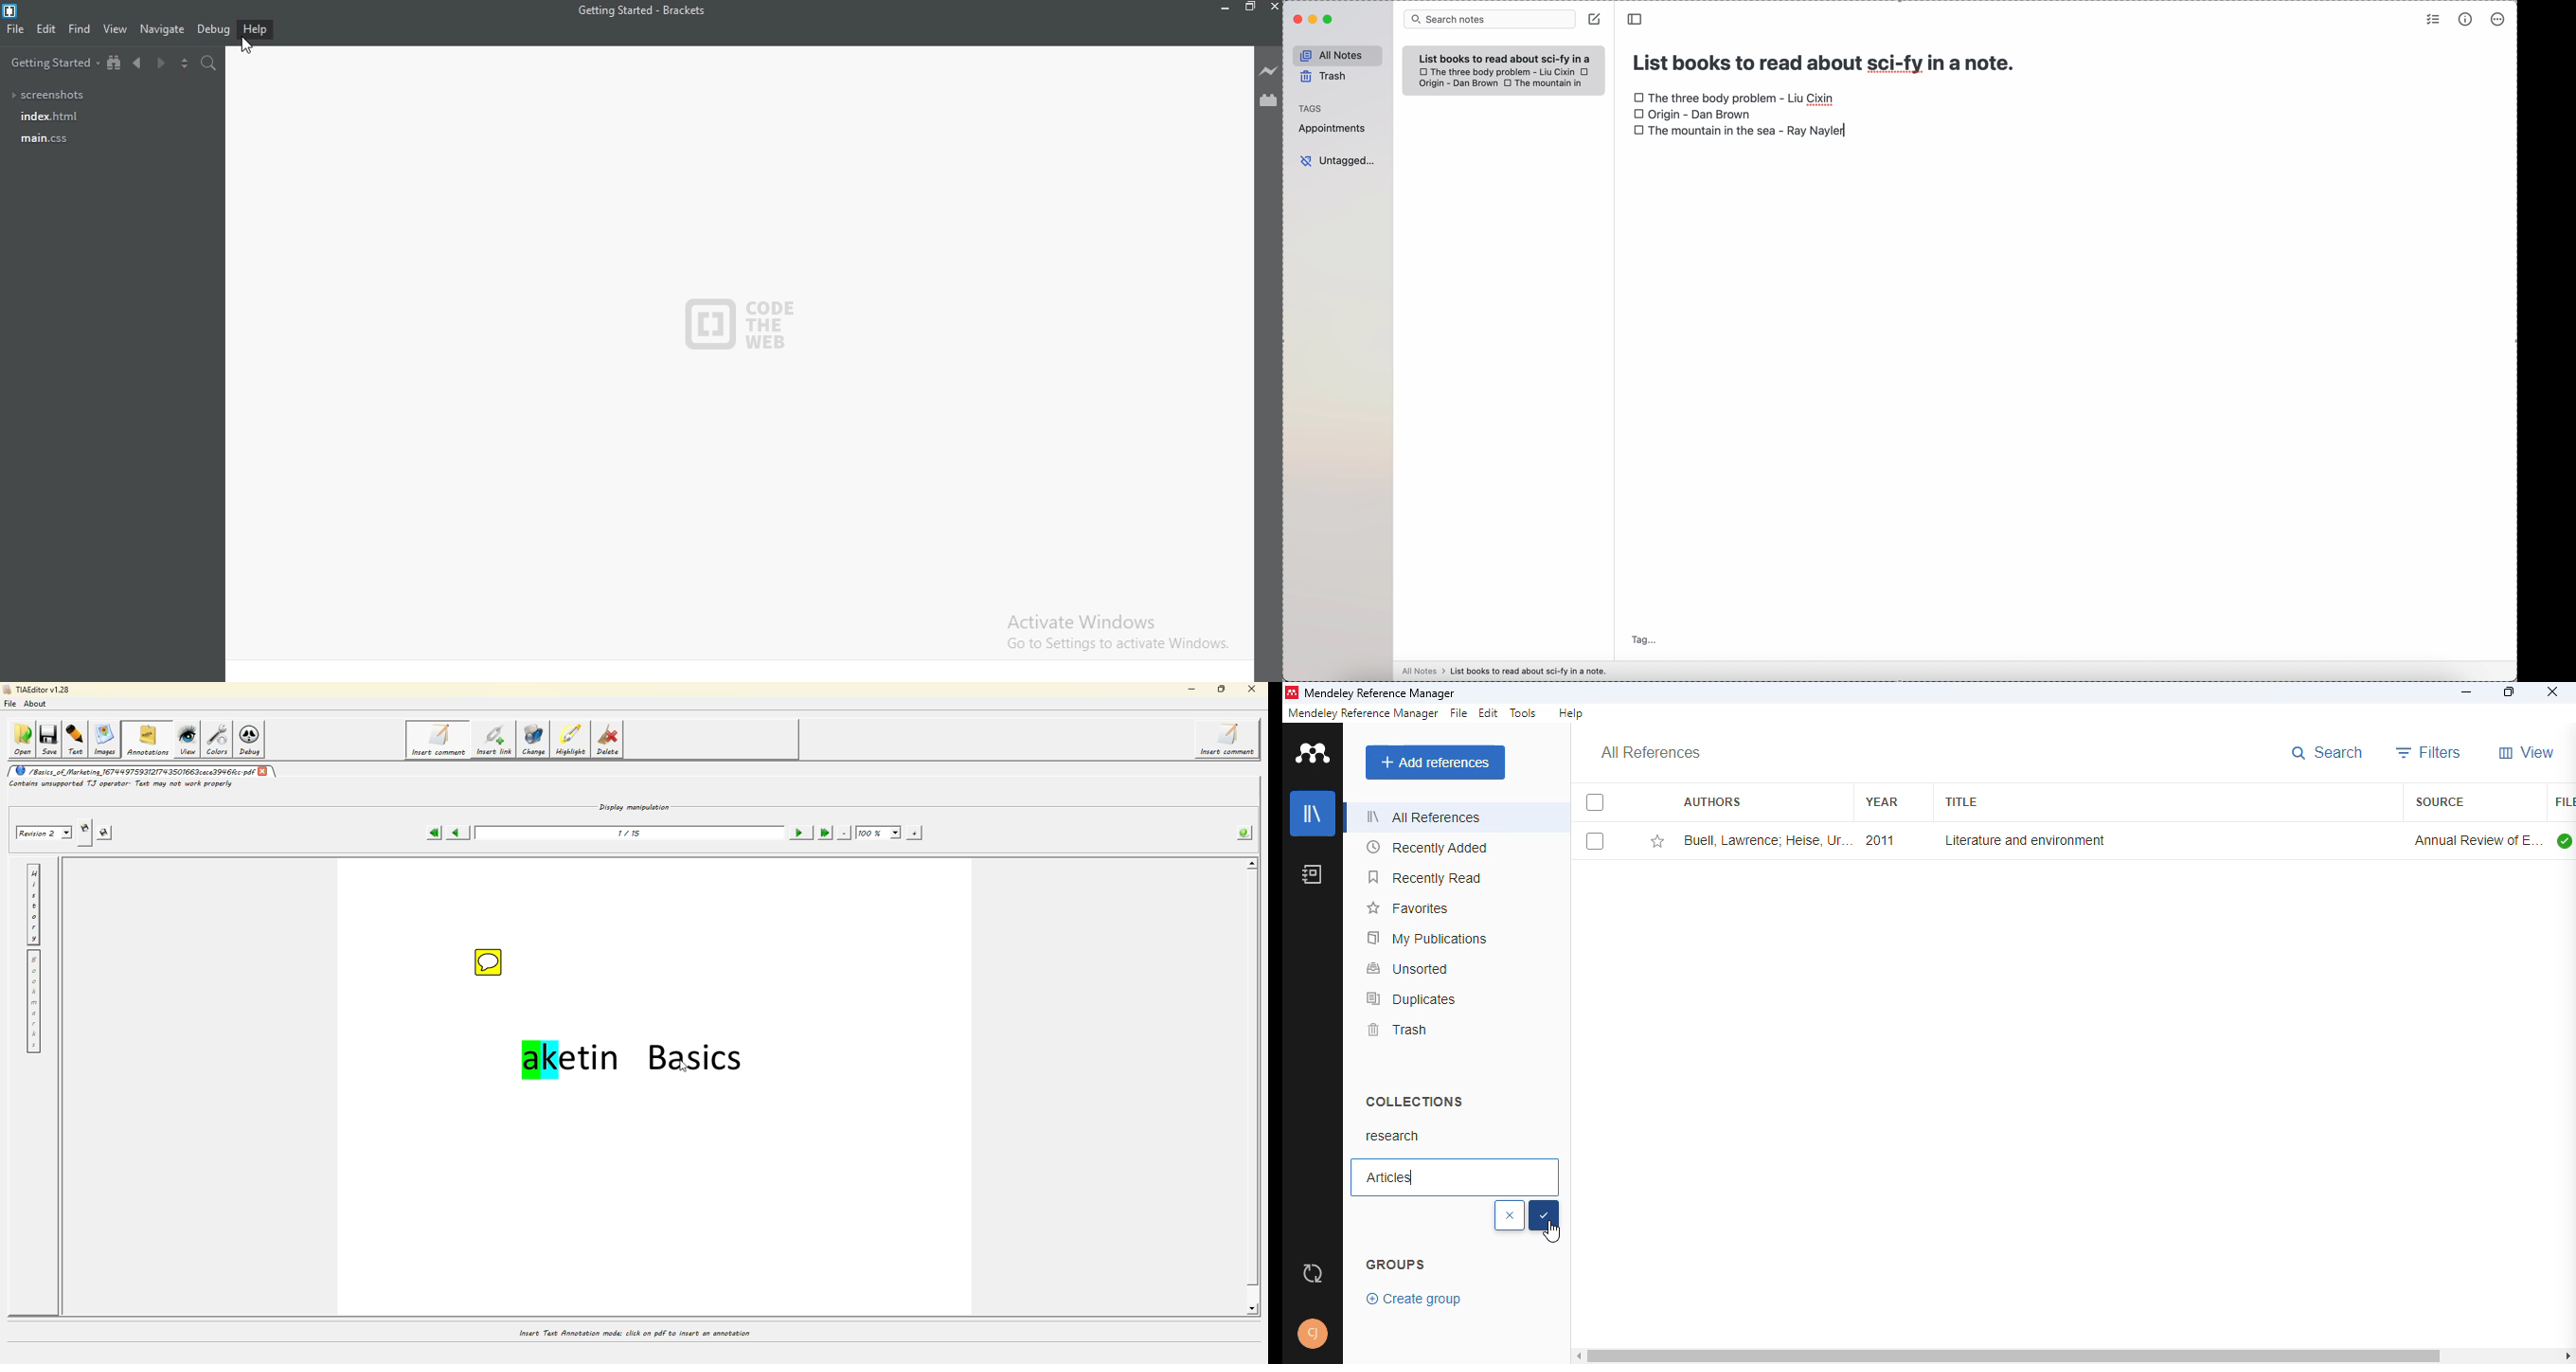 This screenshot has height=1372, width=2576. Describe the element at coordinates (162, 29) in the screenshot. I see `Navigate` at that location.